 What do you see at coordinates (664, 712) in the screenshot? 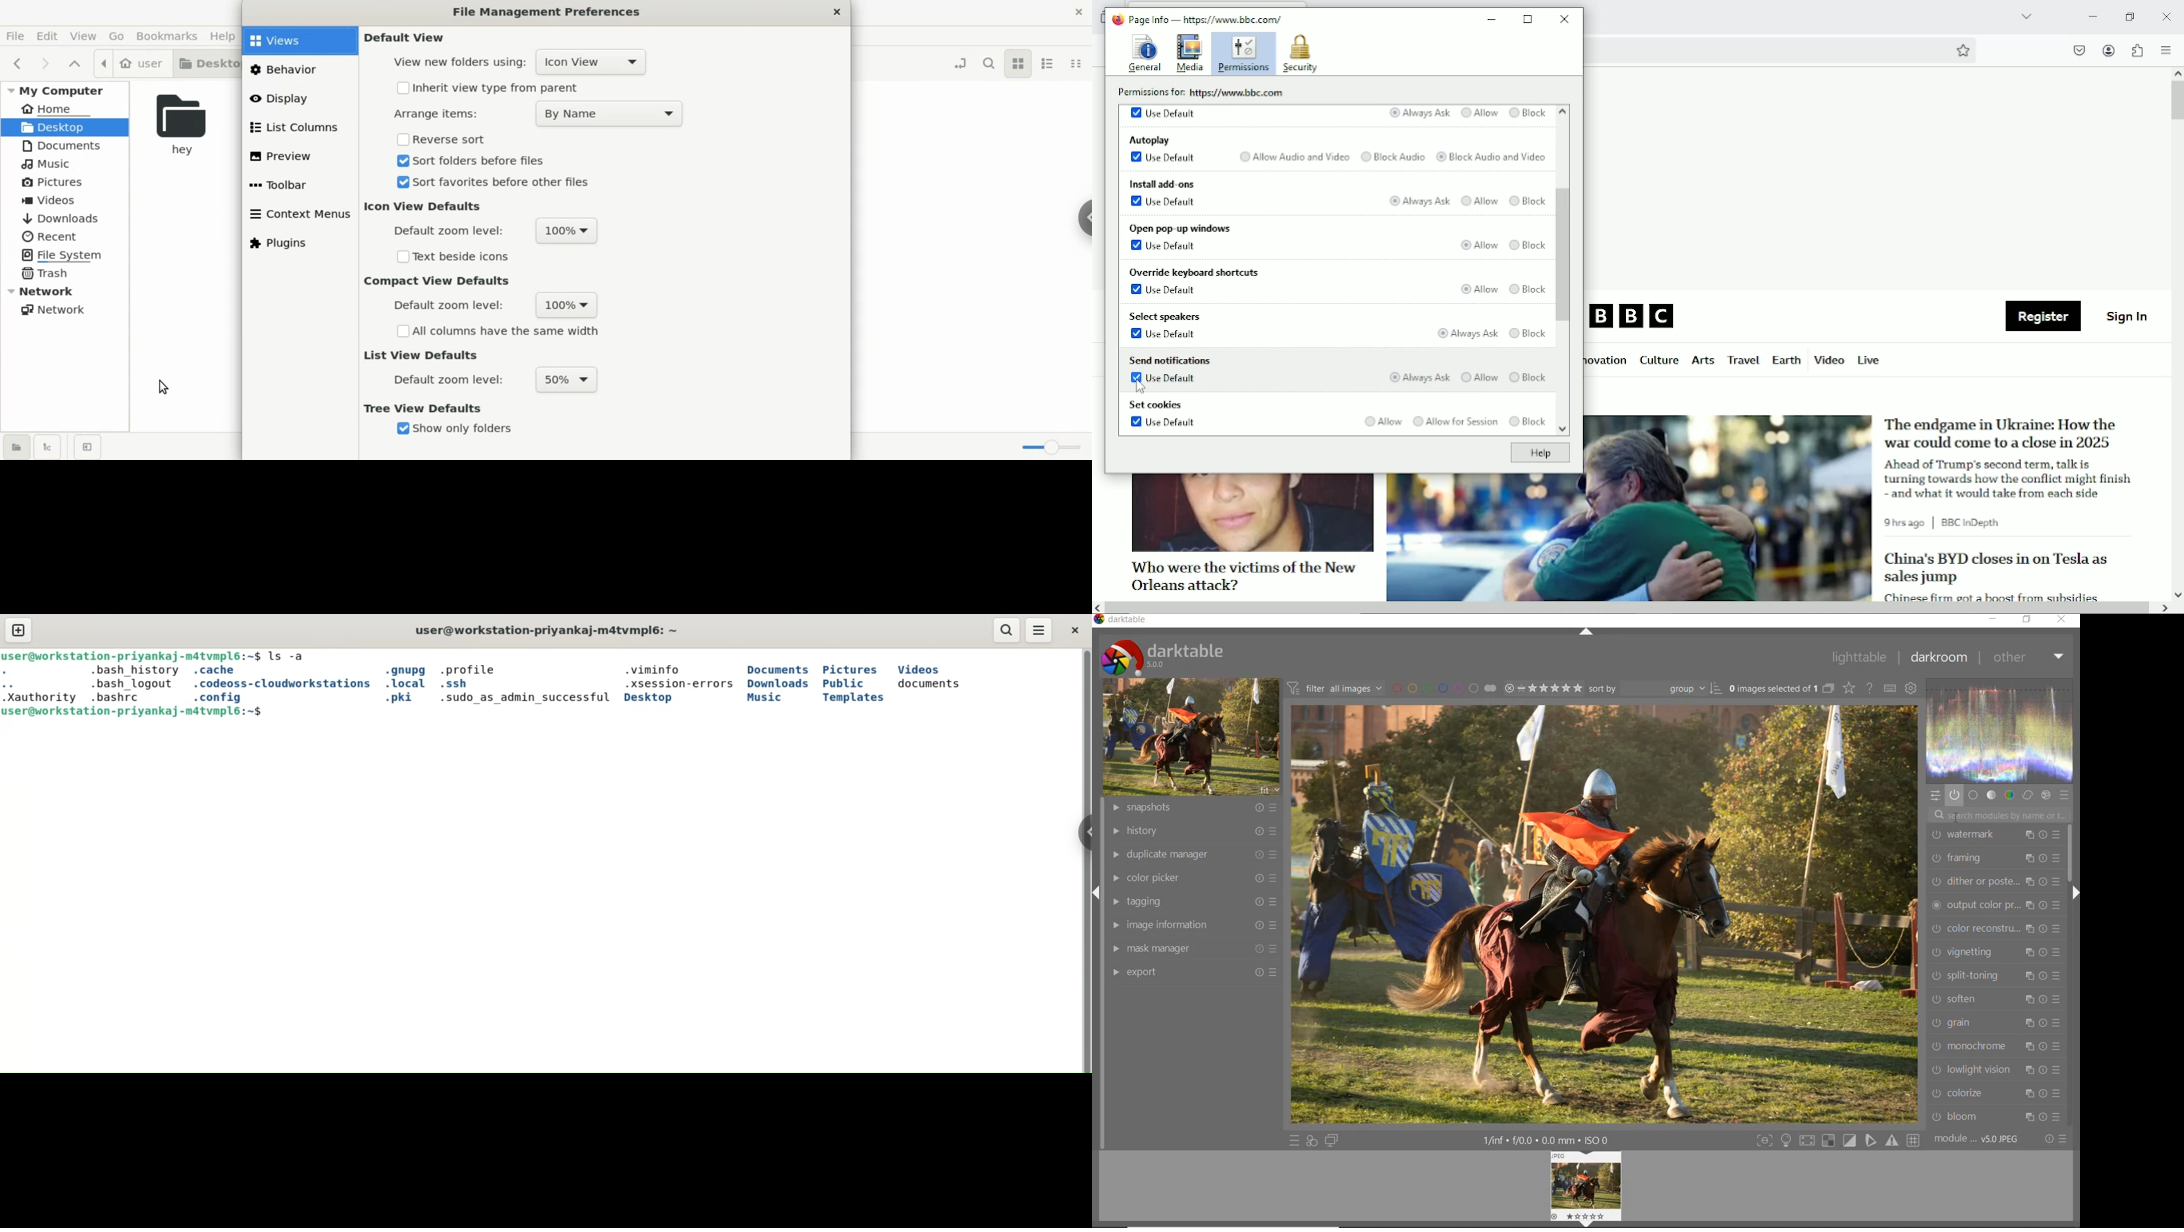
I see `command input` at bounding box center [664, 712].